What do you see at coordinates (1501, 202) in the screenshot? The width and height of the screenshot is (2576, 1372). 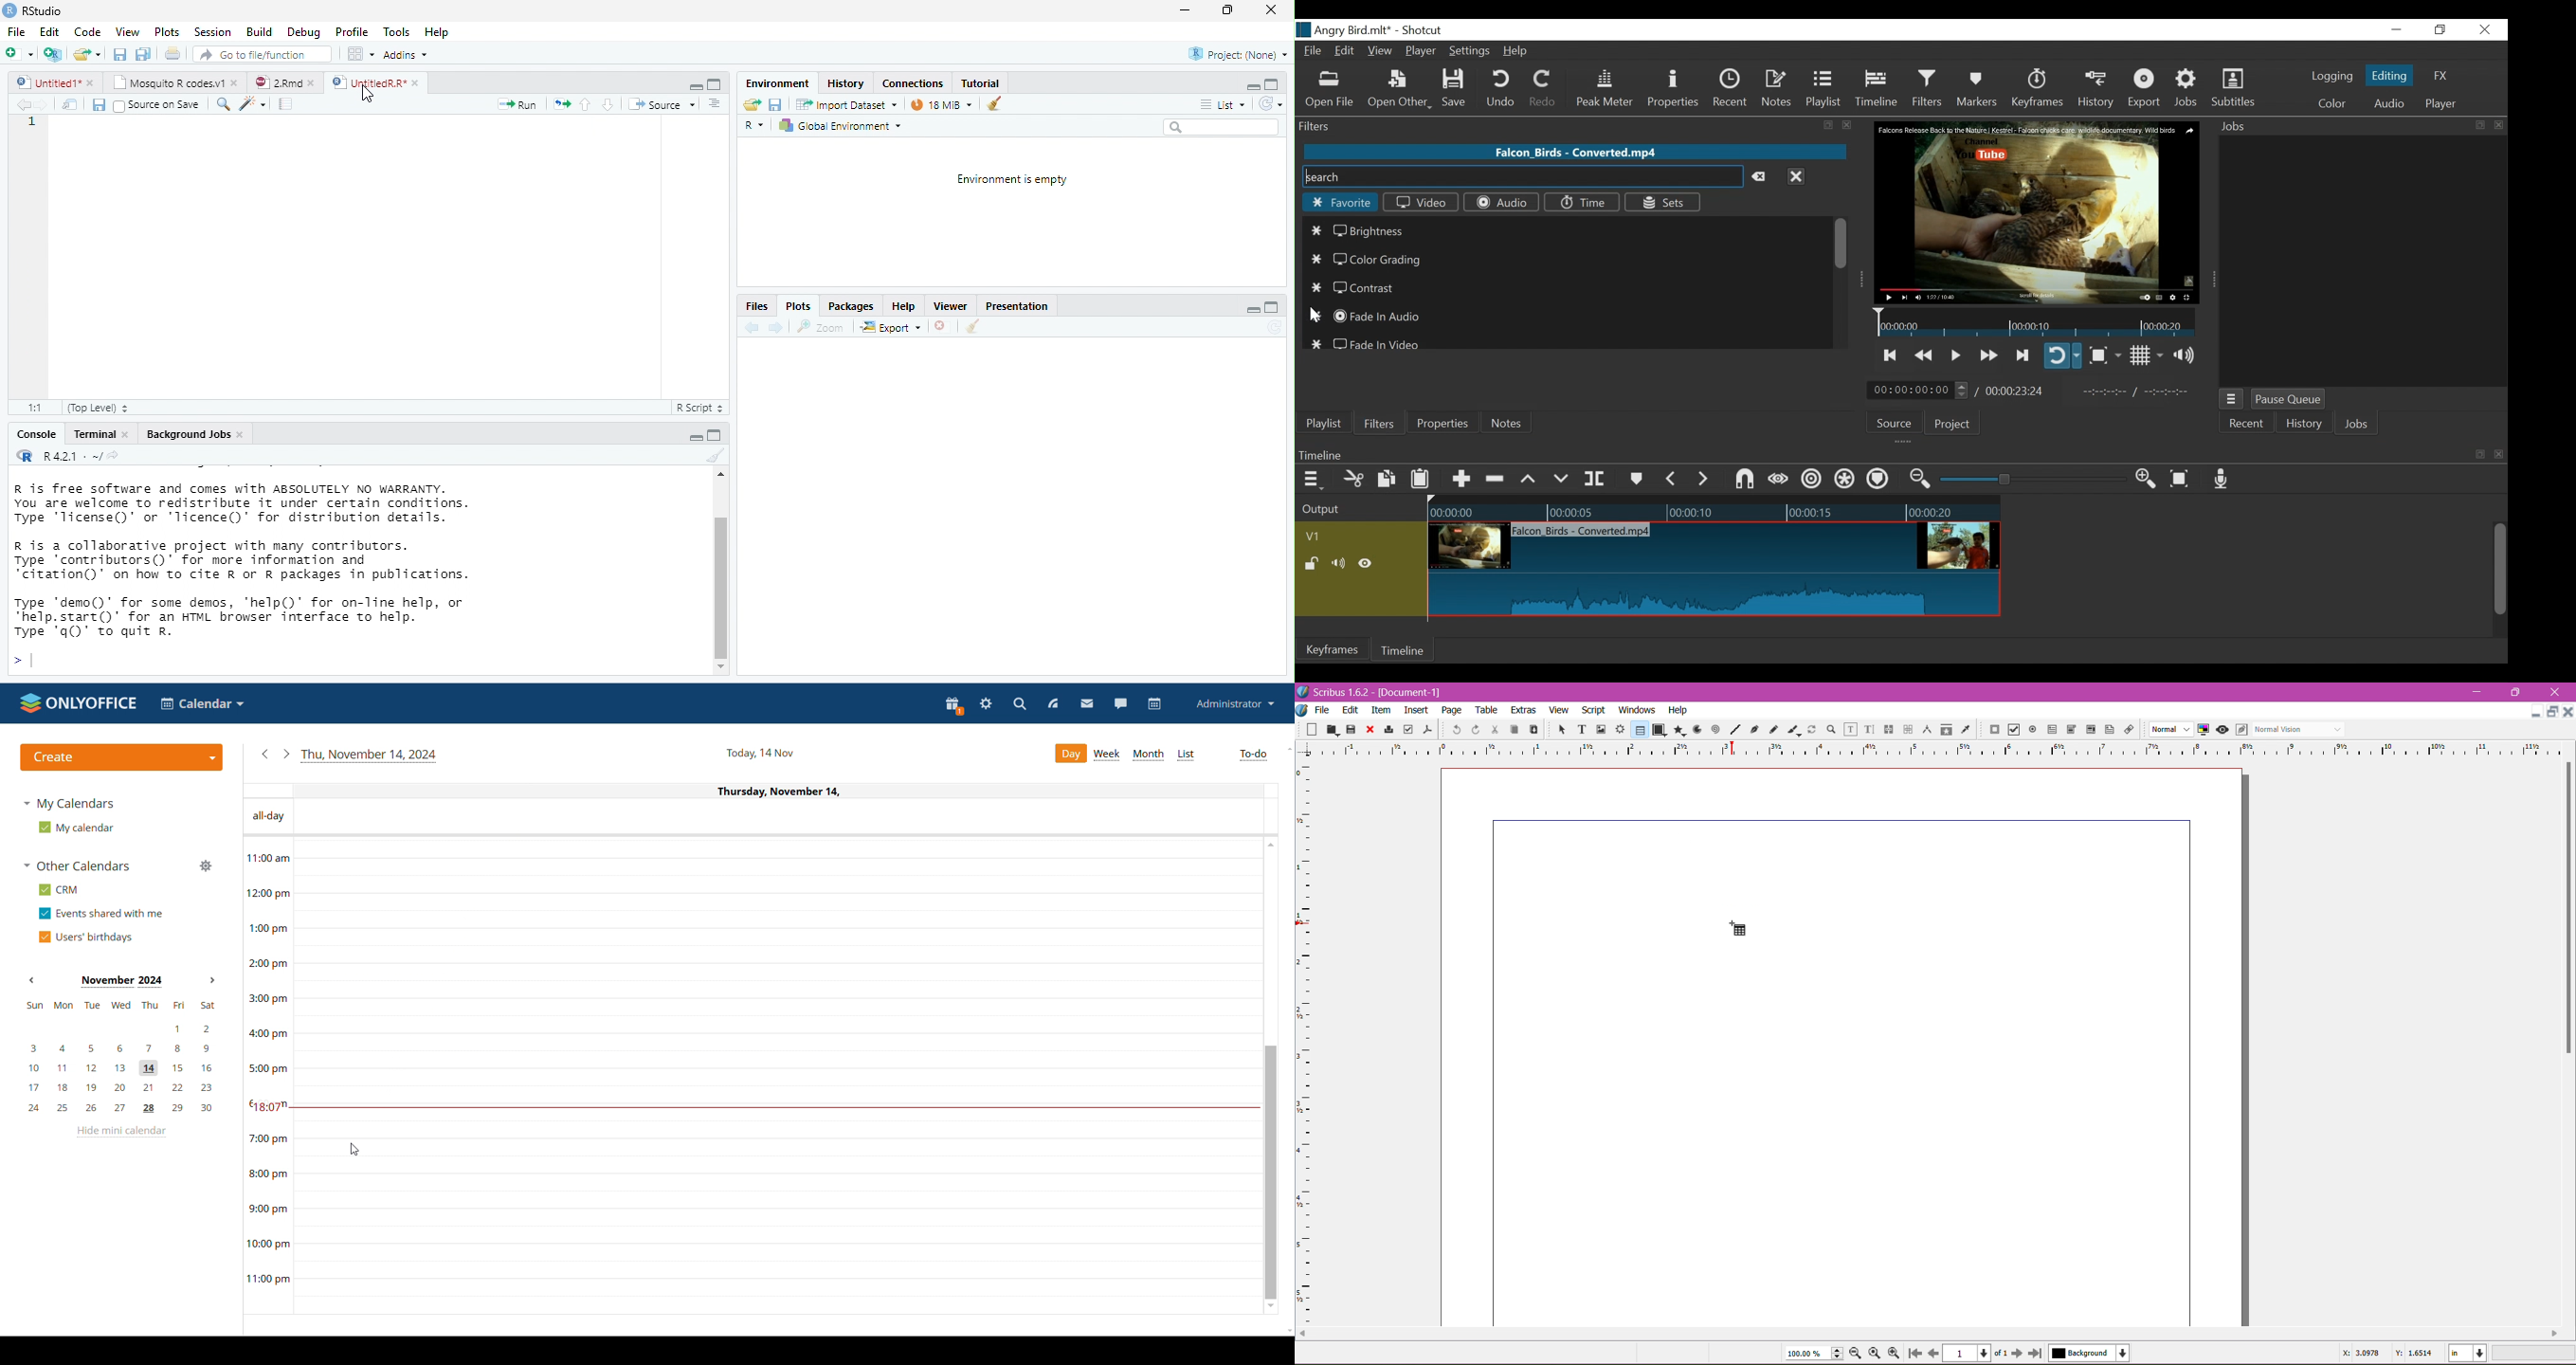 I see `Audio` at bounding box center [1501, 202].